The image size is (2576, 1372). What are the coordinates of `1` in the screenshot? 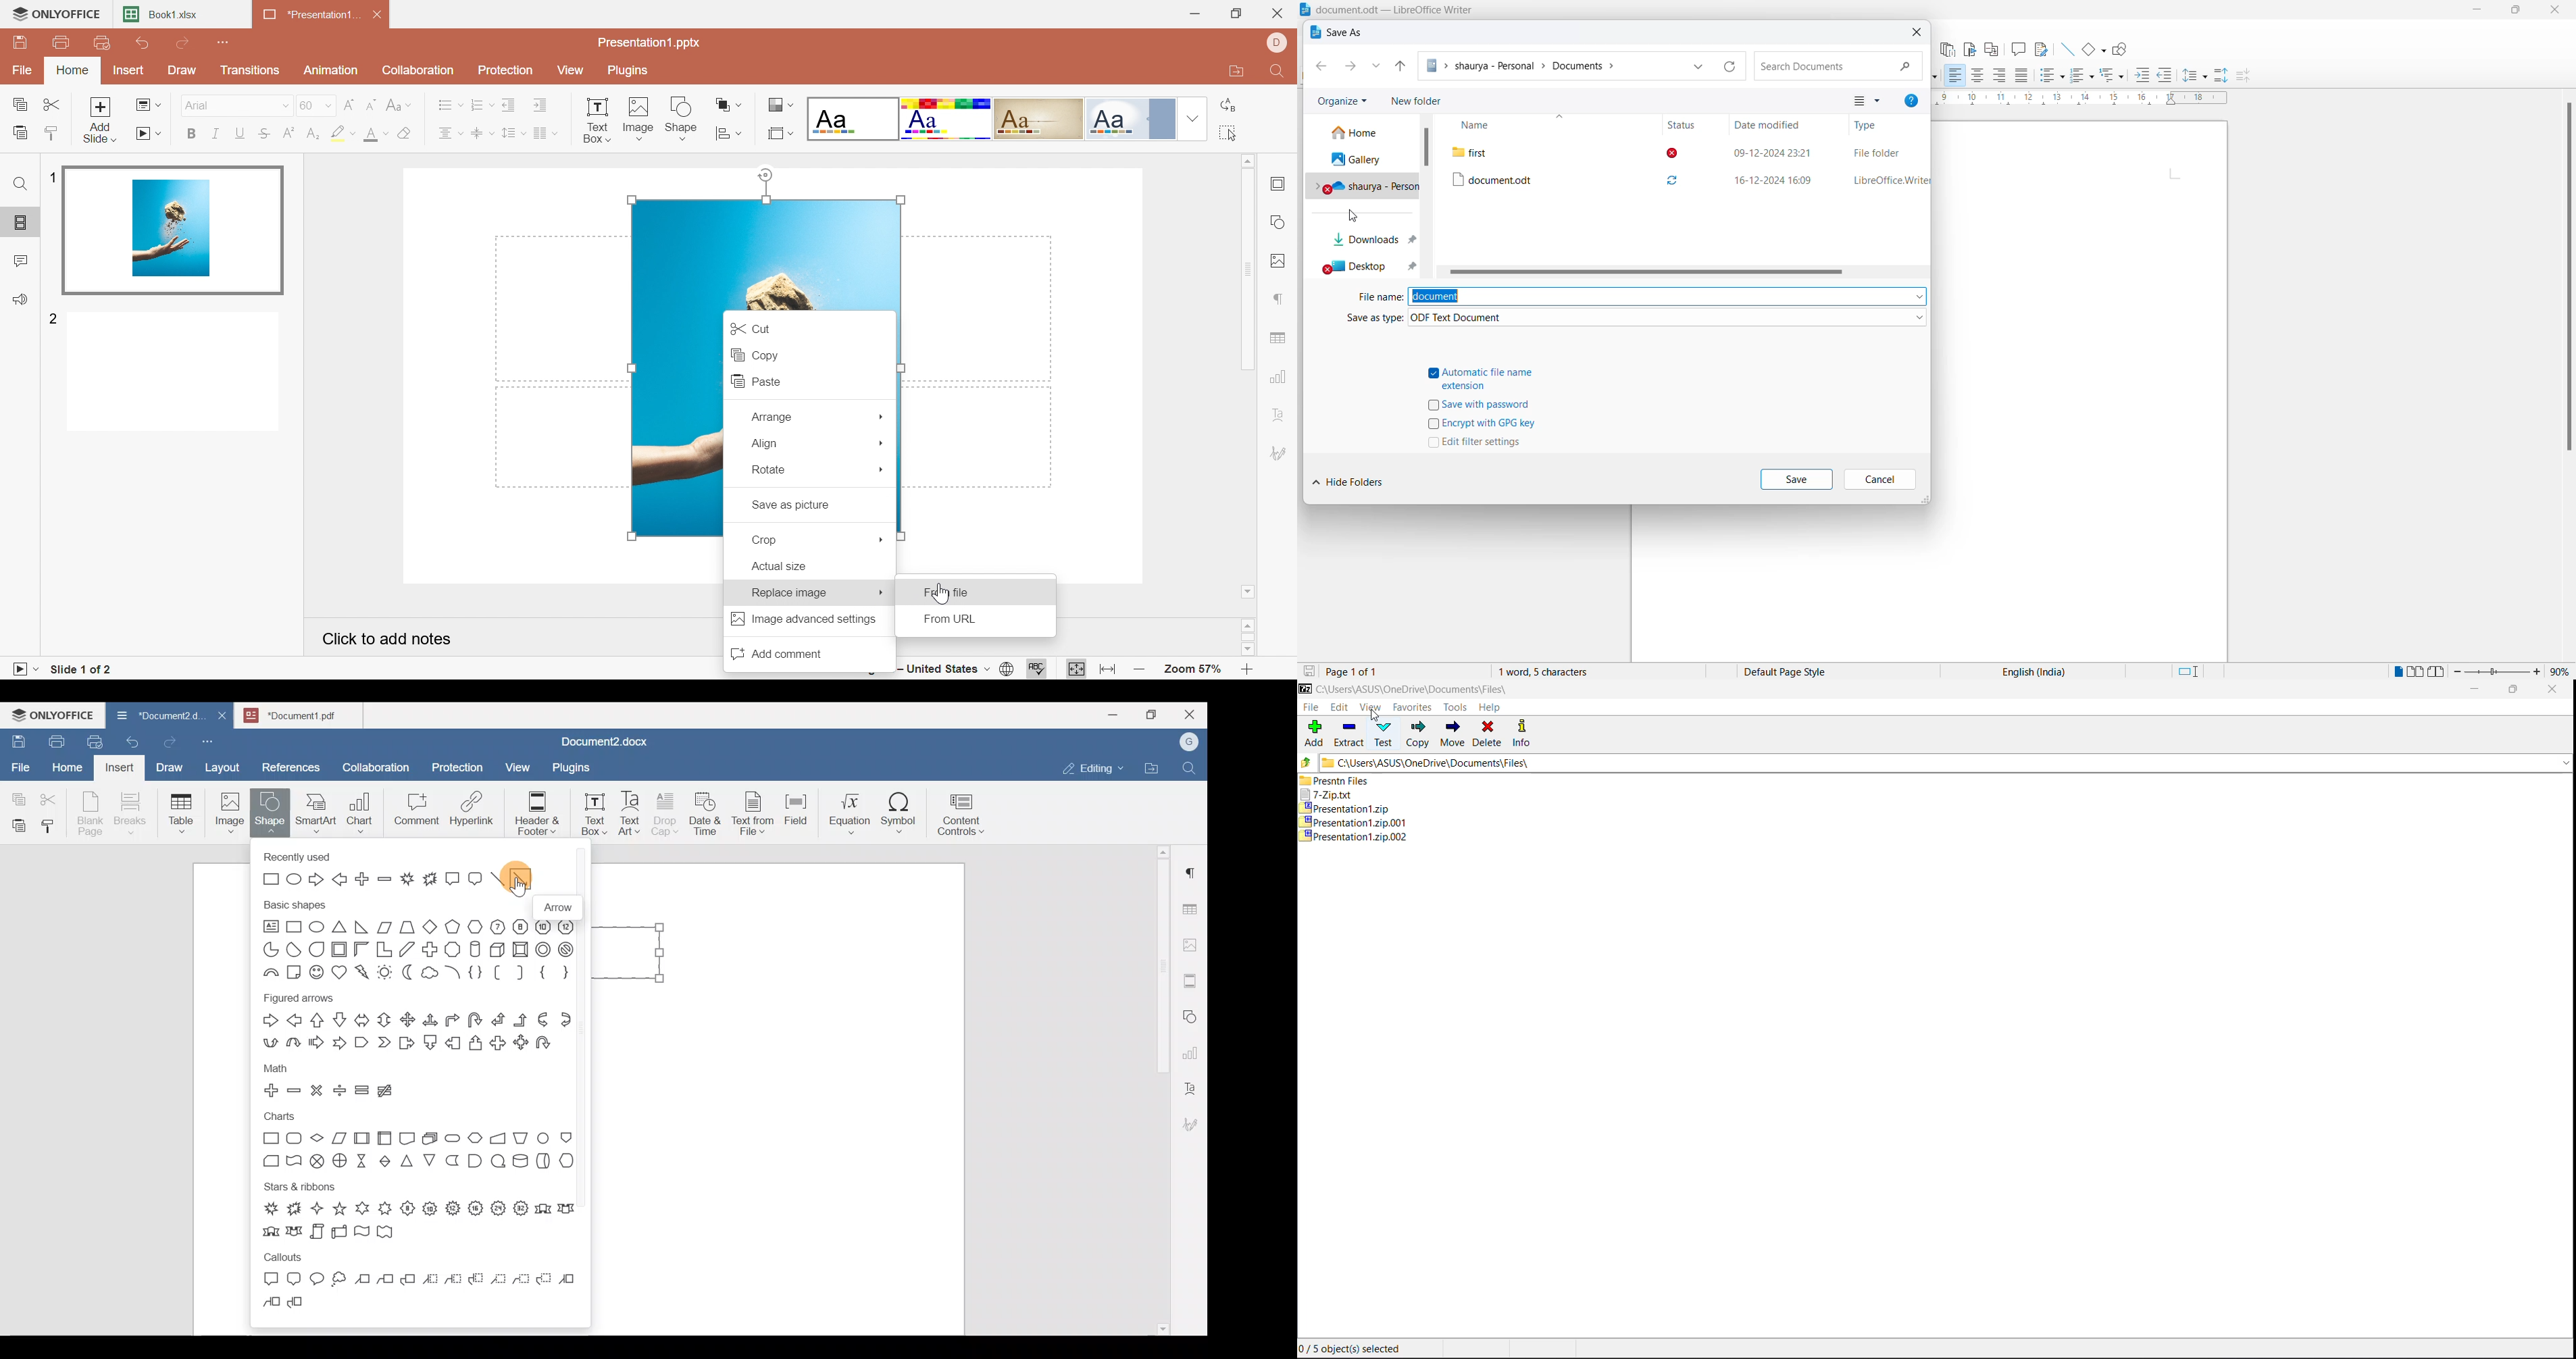 It's located at (53, 177).